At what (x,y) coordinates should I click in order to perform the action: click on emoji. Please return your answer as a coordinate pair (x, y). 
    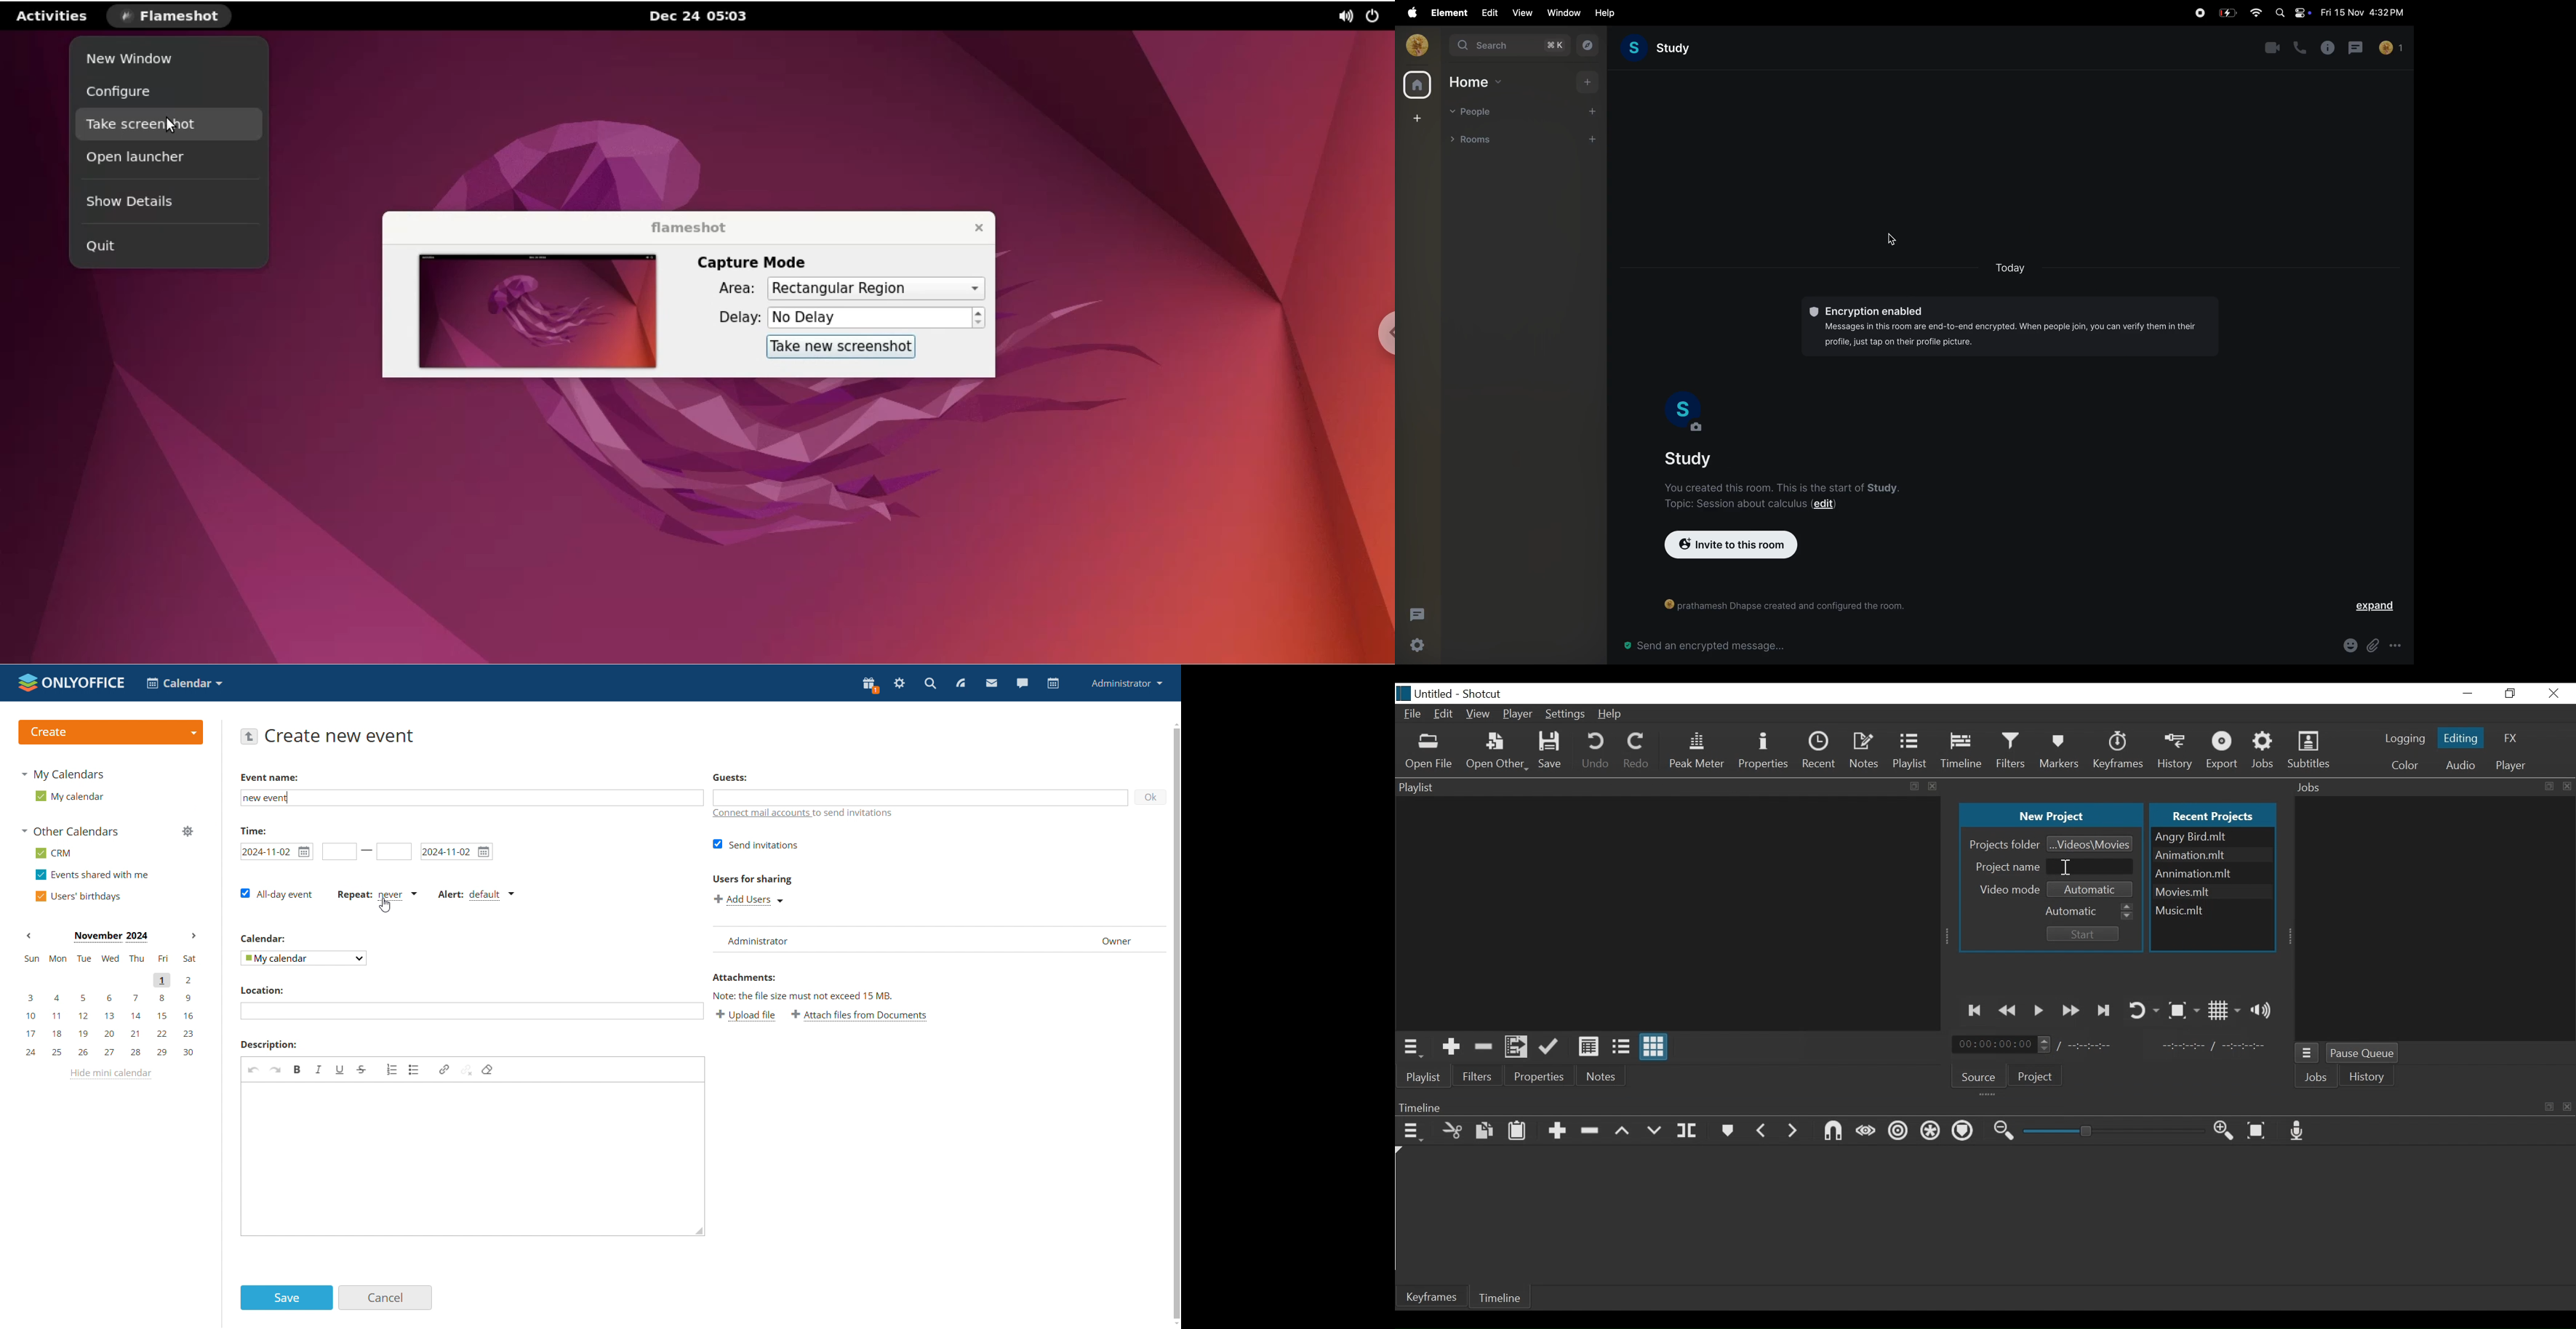
    Looking at the image, I should click on (2347, 645).